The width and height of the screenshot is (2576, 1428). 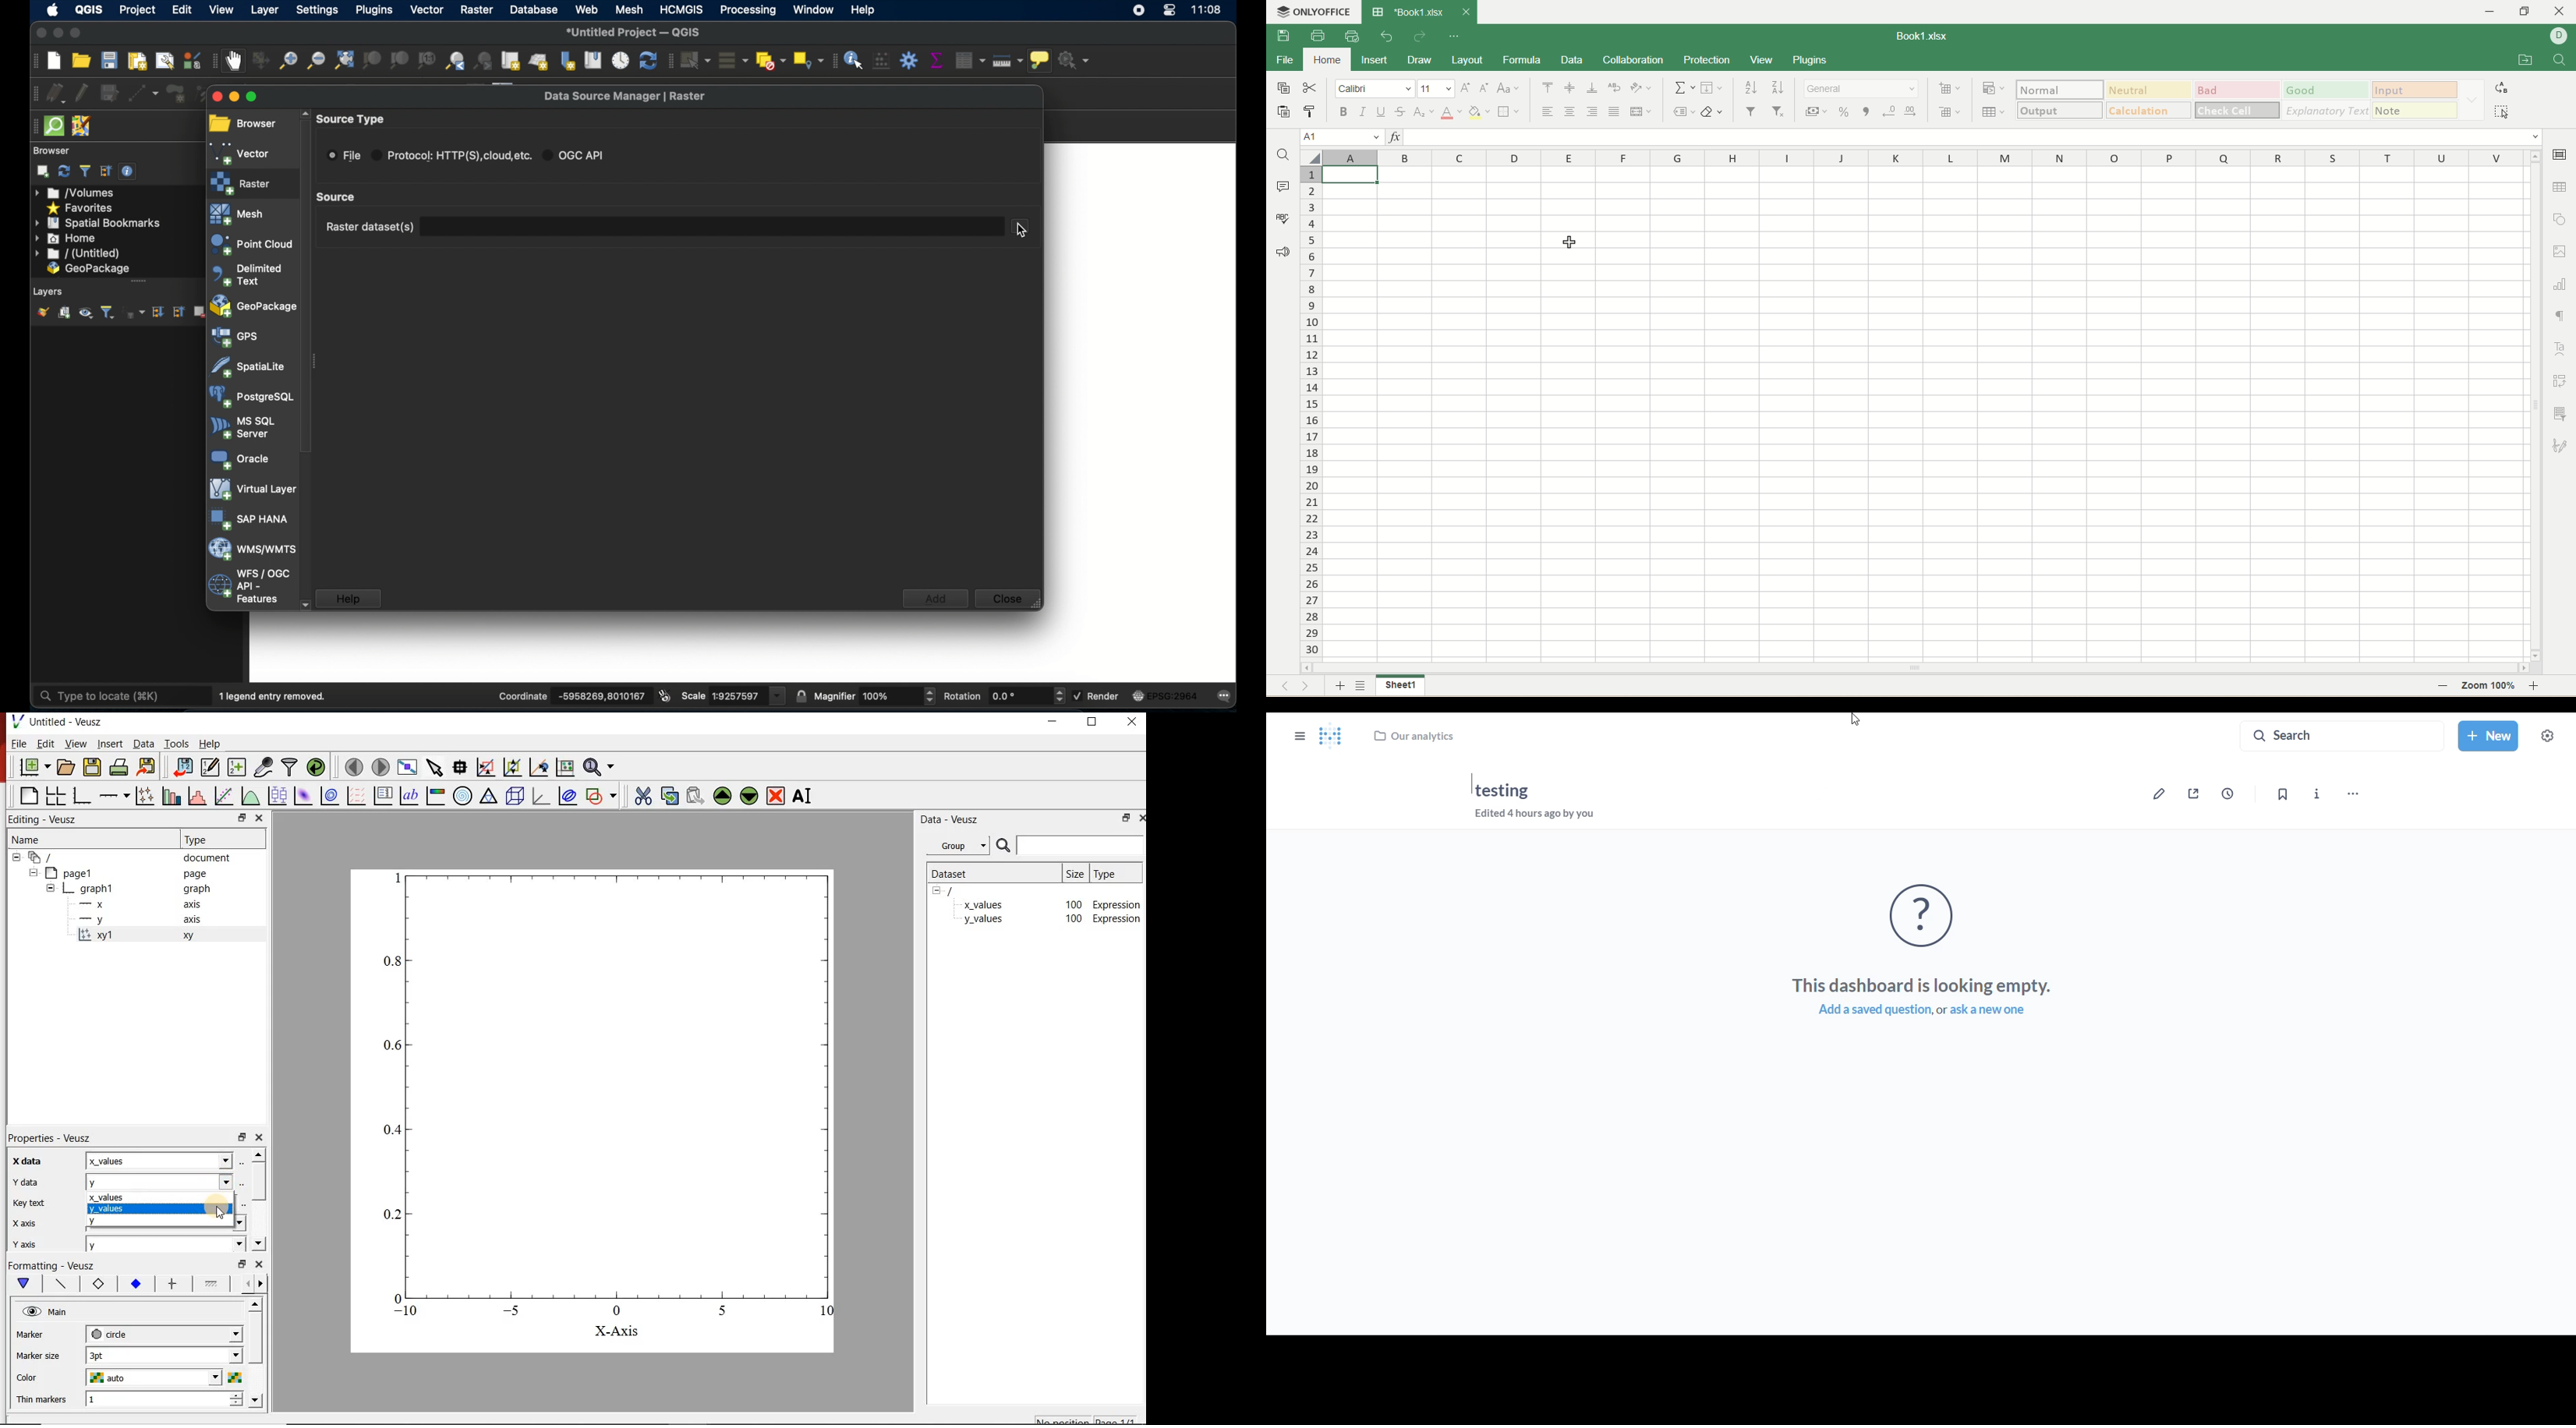 What do you see at coordinates (67, 766) in the screenshot?
I see `open document` at bounding box center [67, 766].